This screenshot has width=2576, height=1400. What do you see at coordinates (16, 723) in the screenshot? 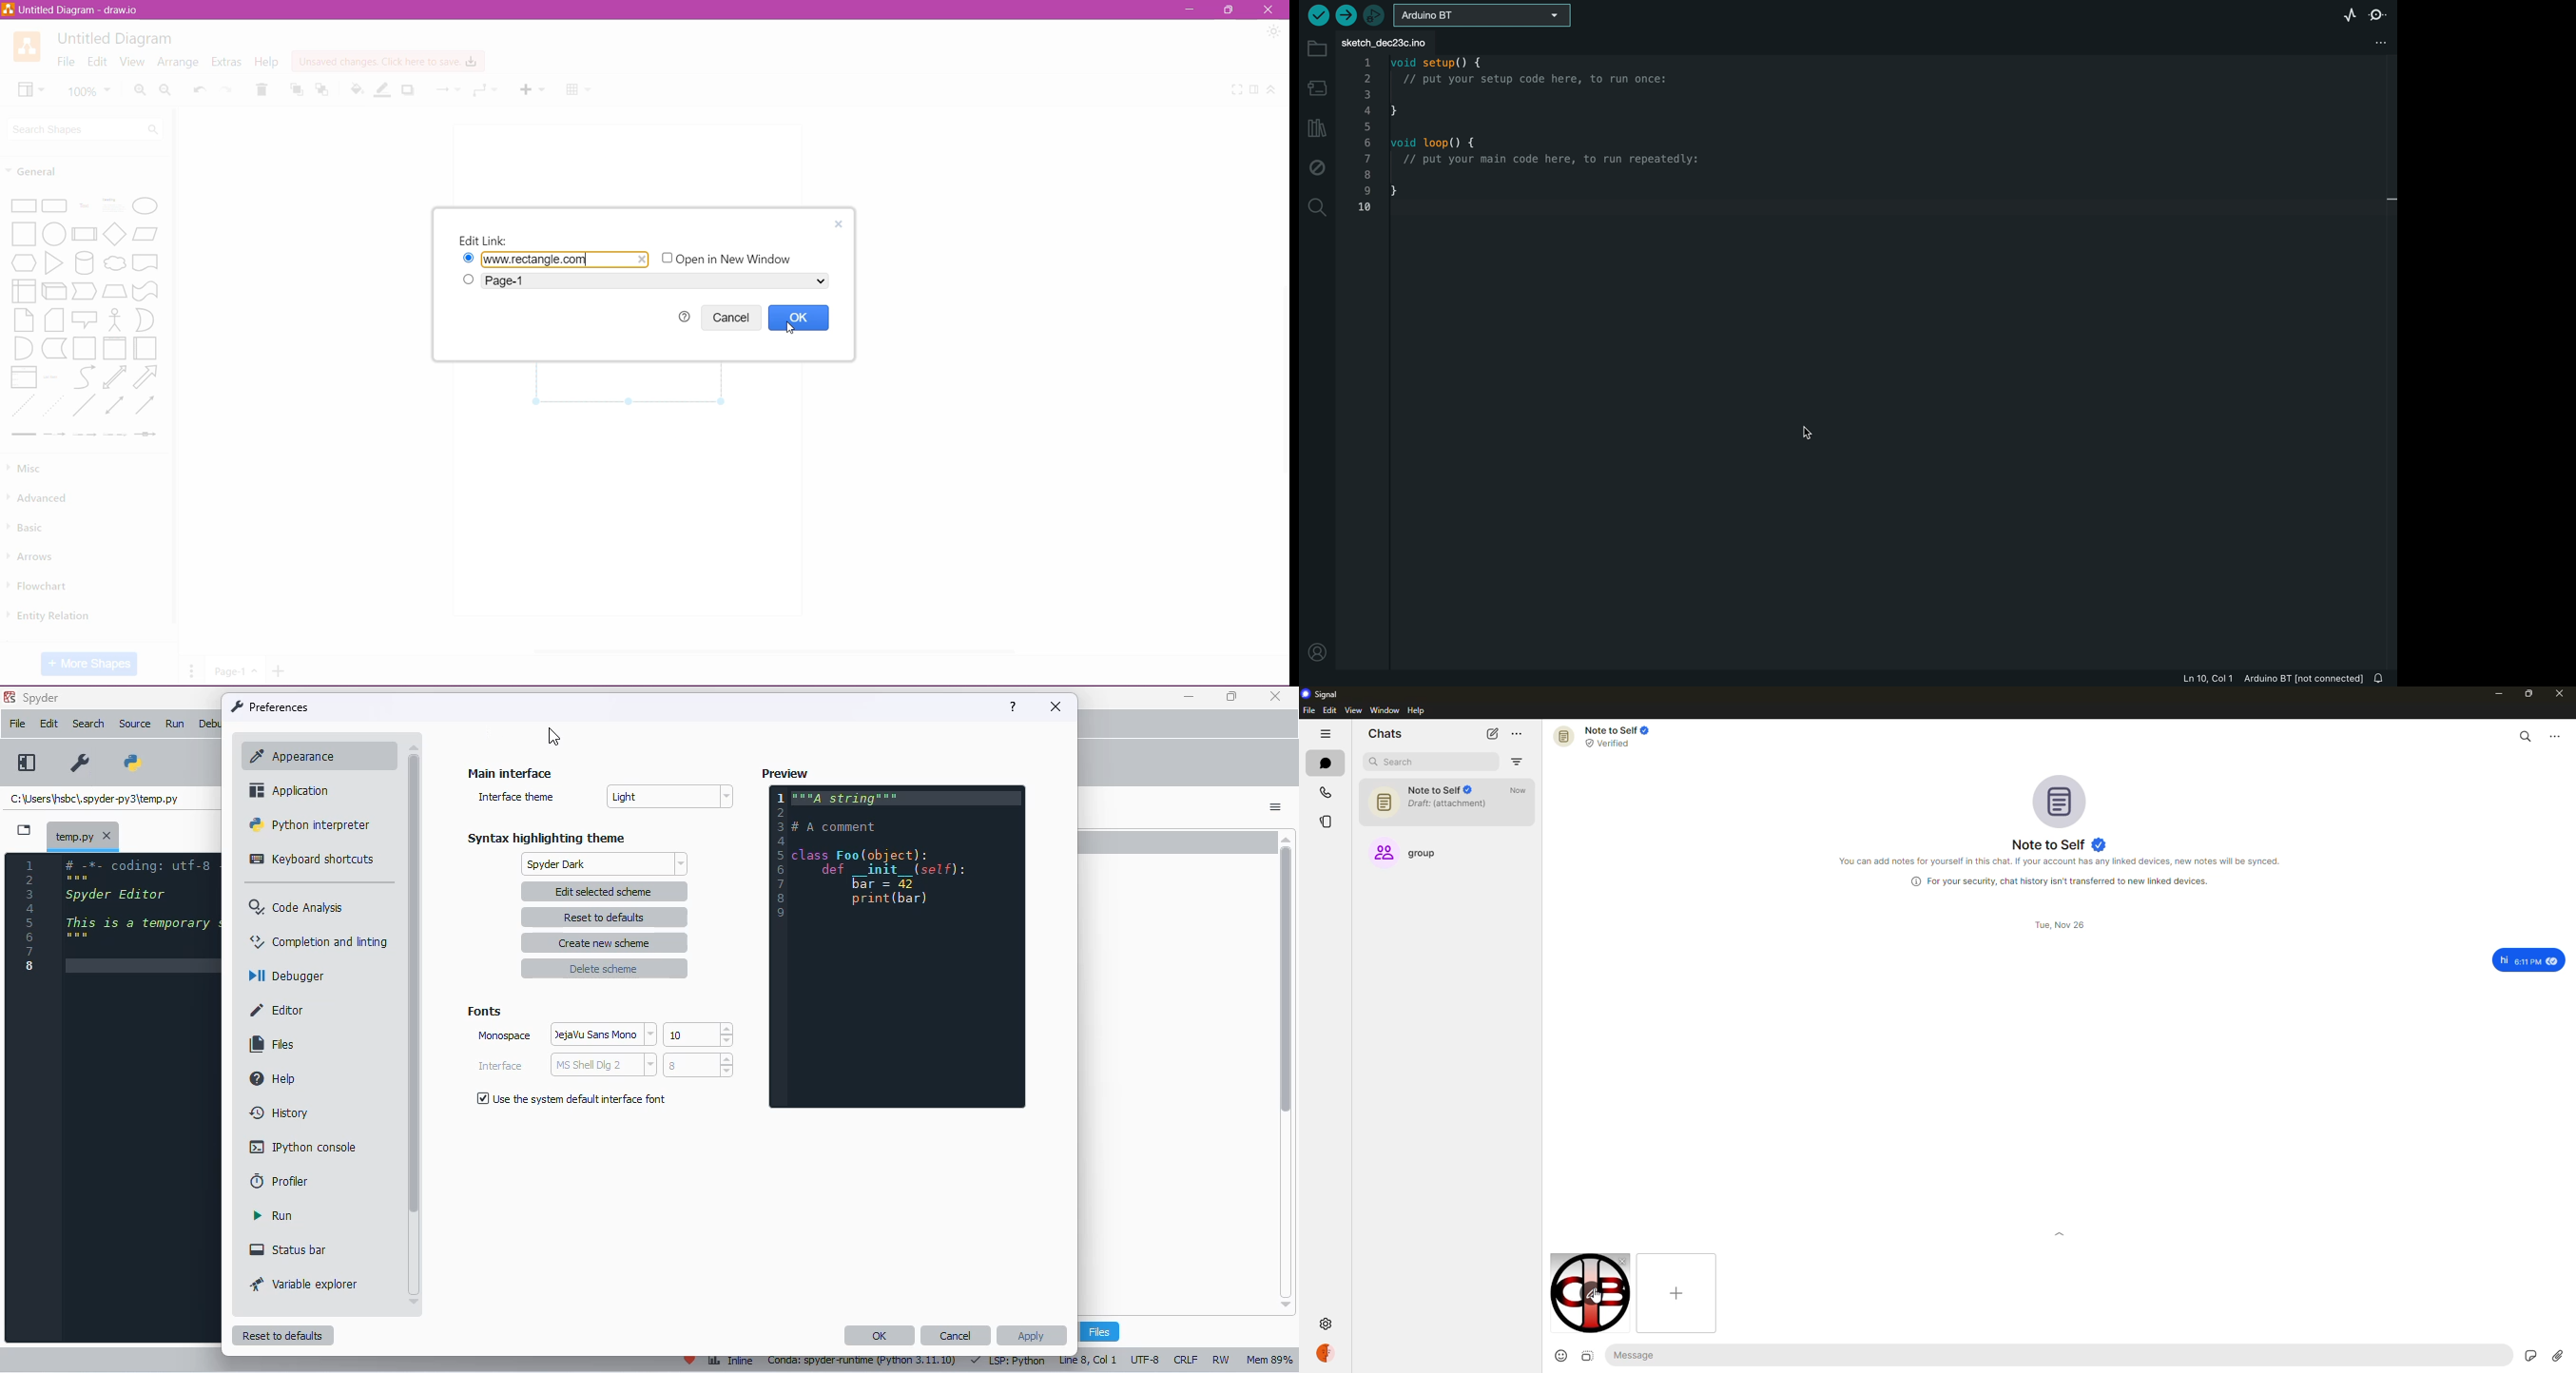
I see `file` at bounding box center [16, 723].